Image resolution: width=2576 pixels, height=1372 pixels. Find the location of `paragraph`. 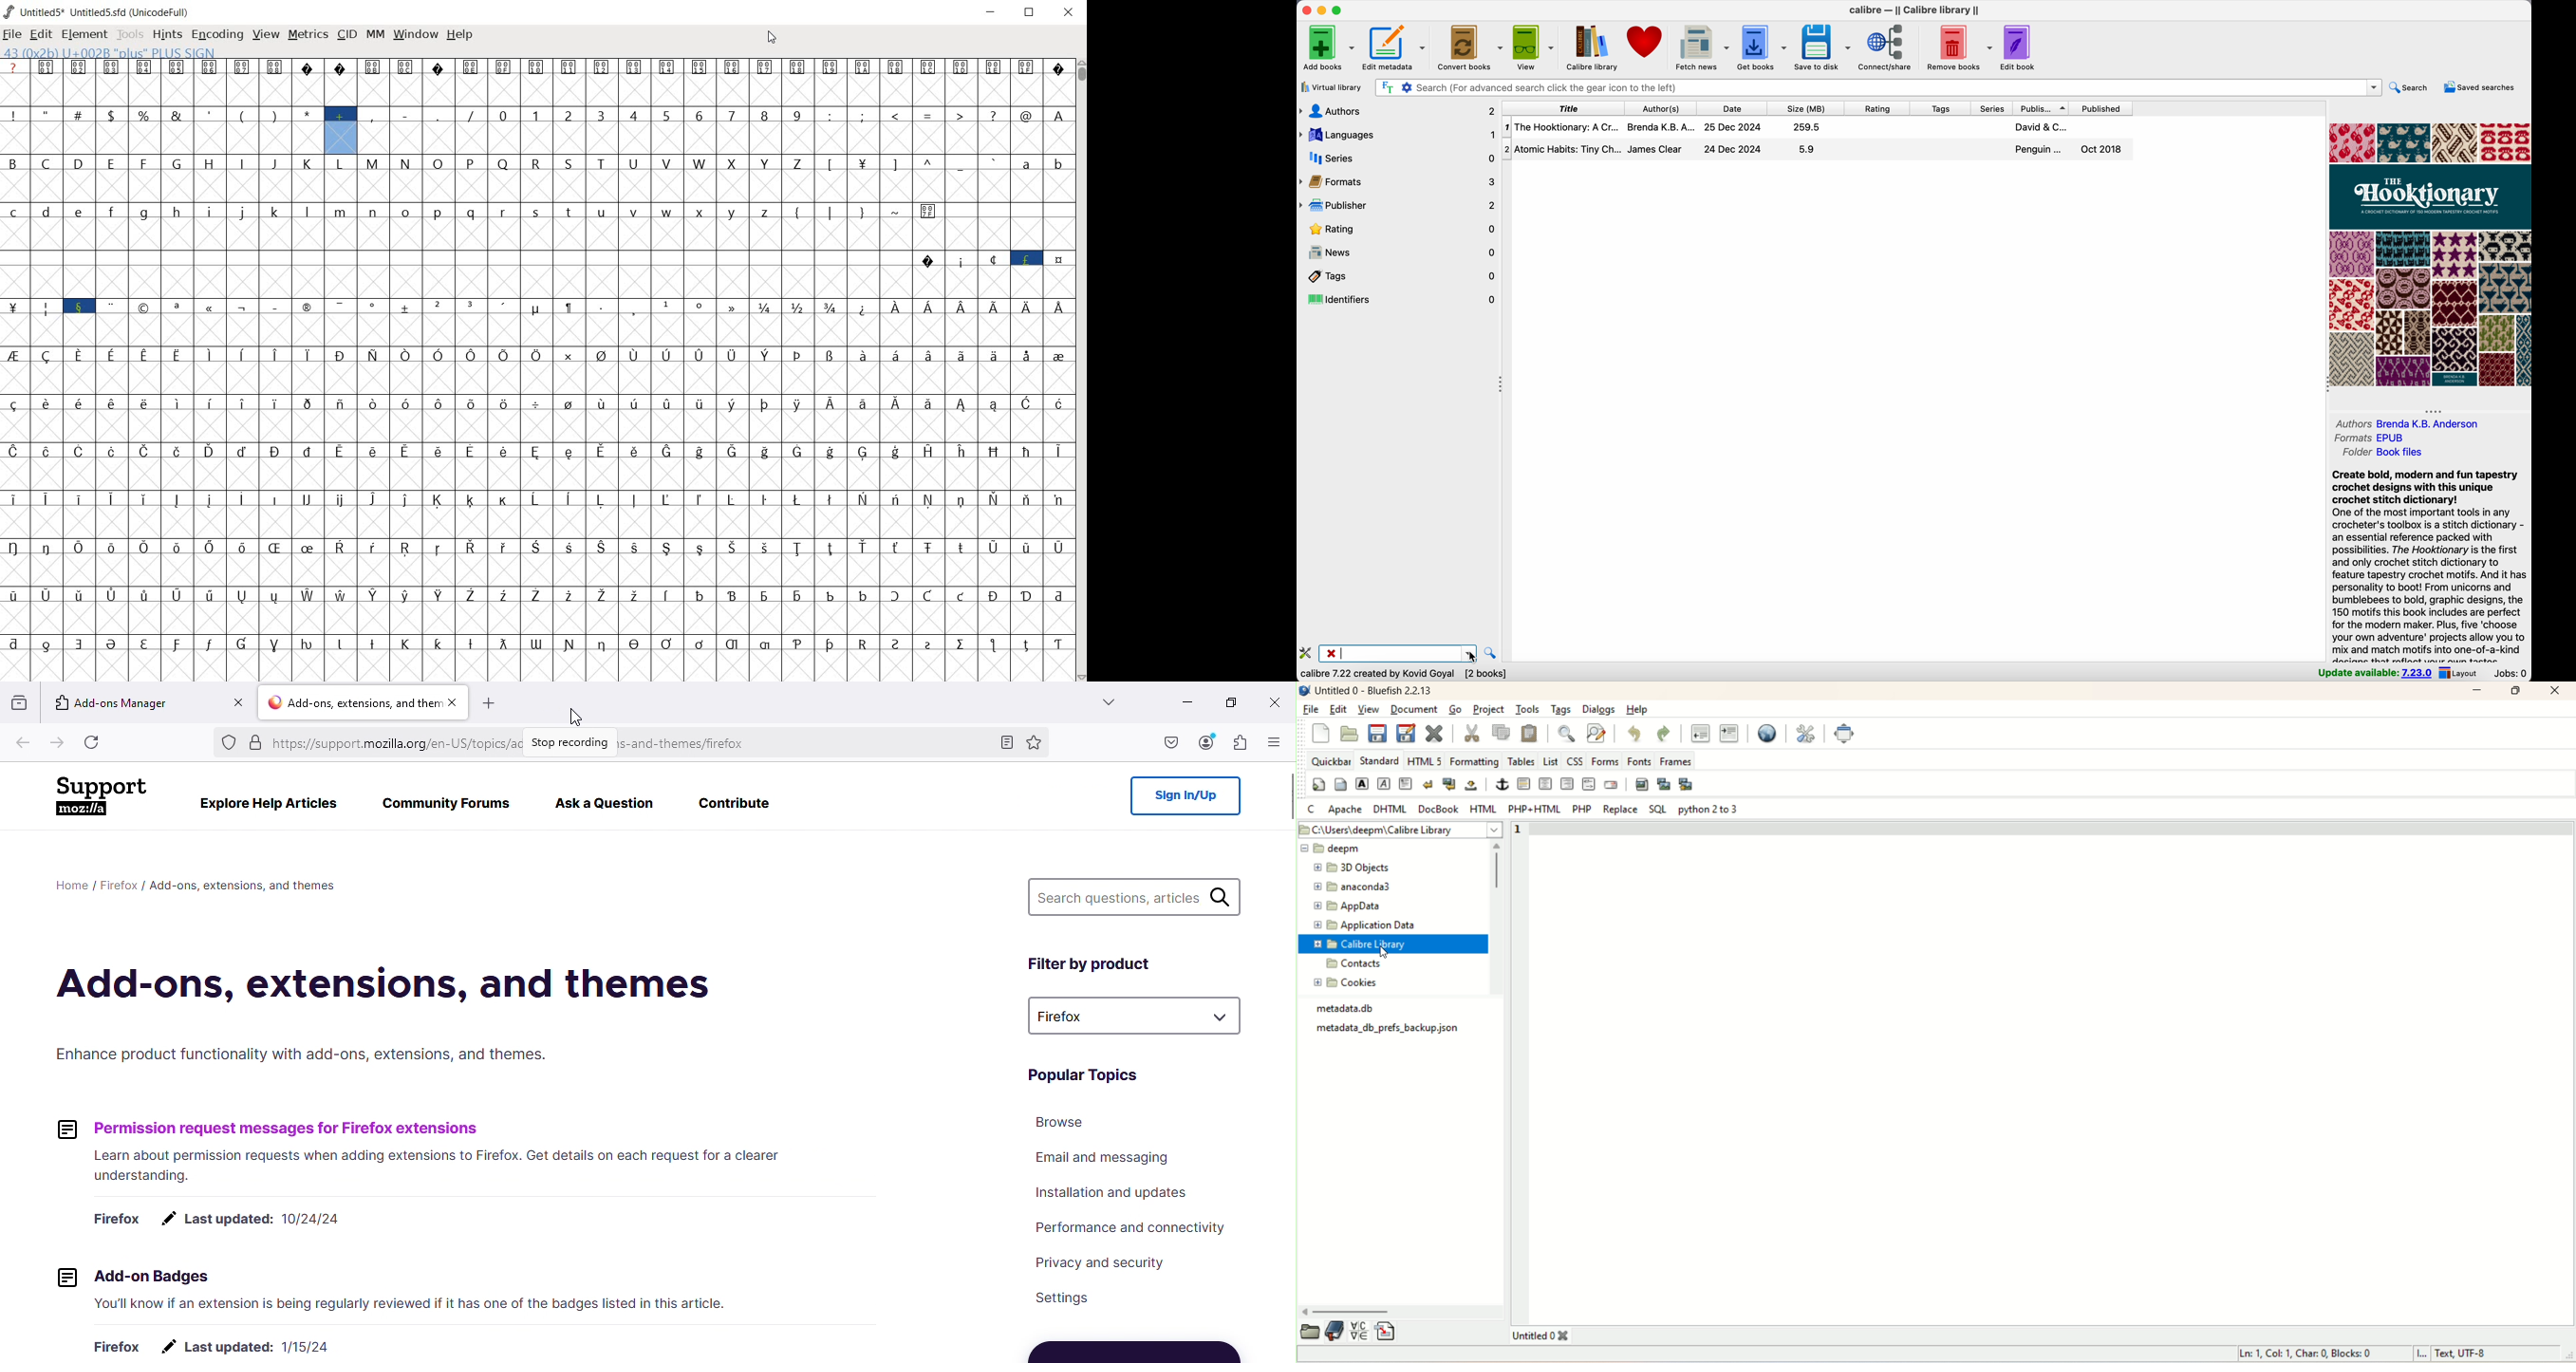

paragraph is located at coordinates (1406, 783).